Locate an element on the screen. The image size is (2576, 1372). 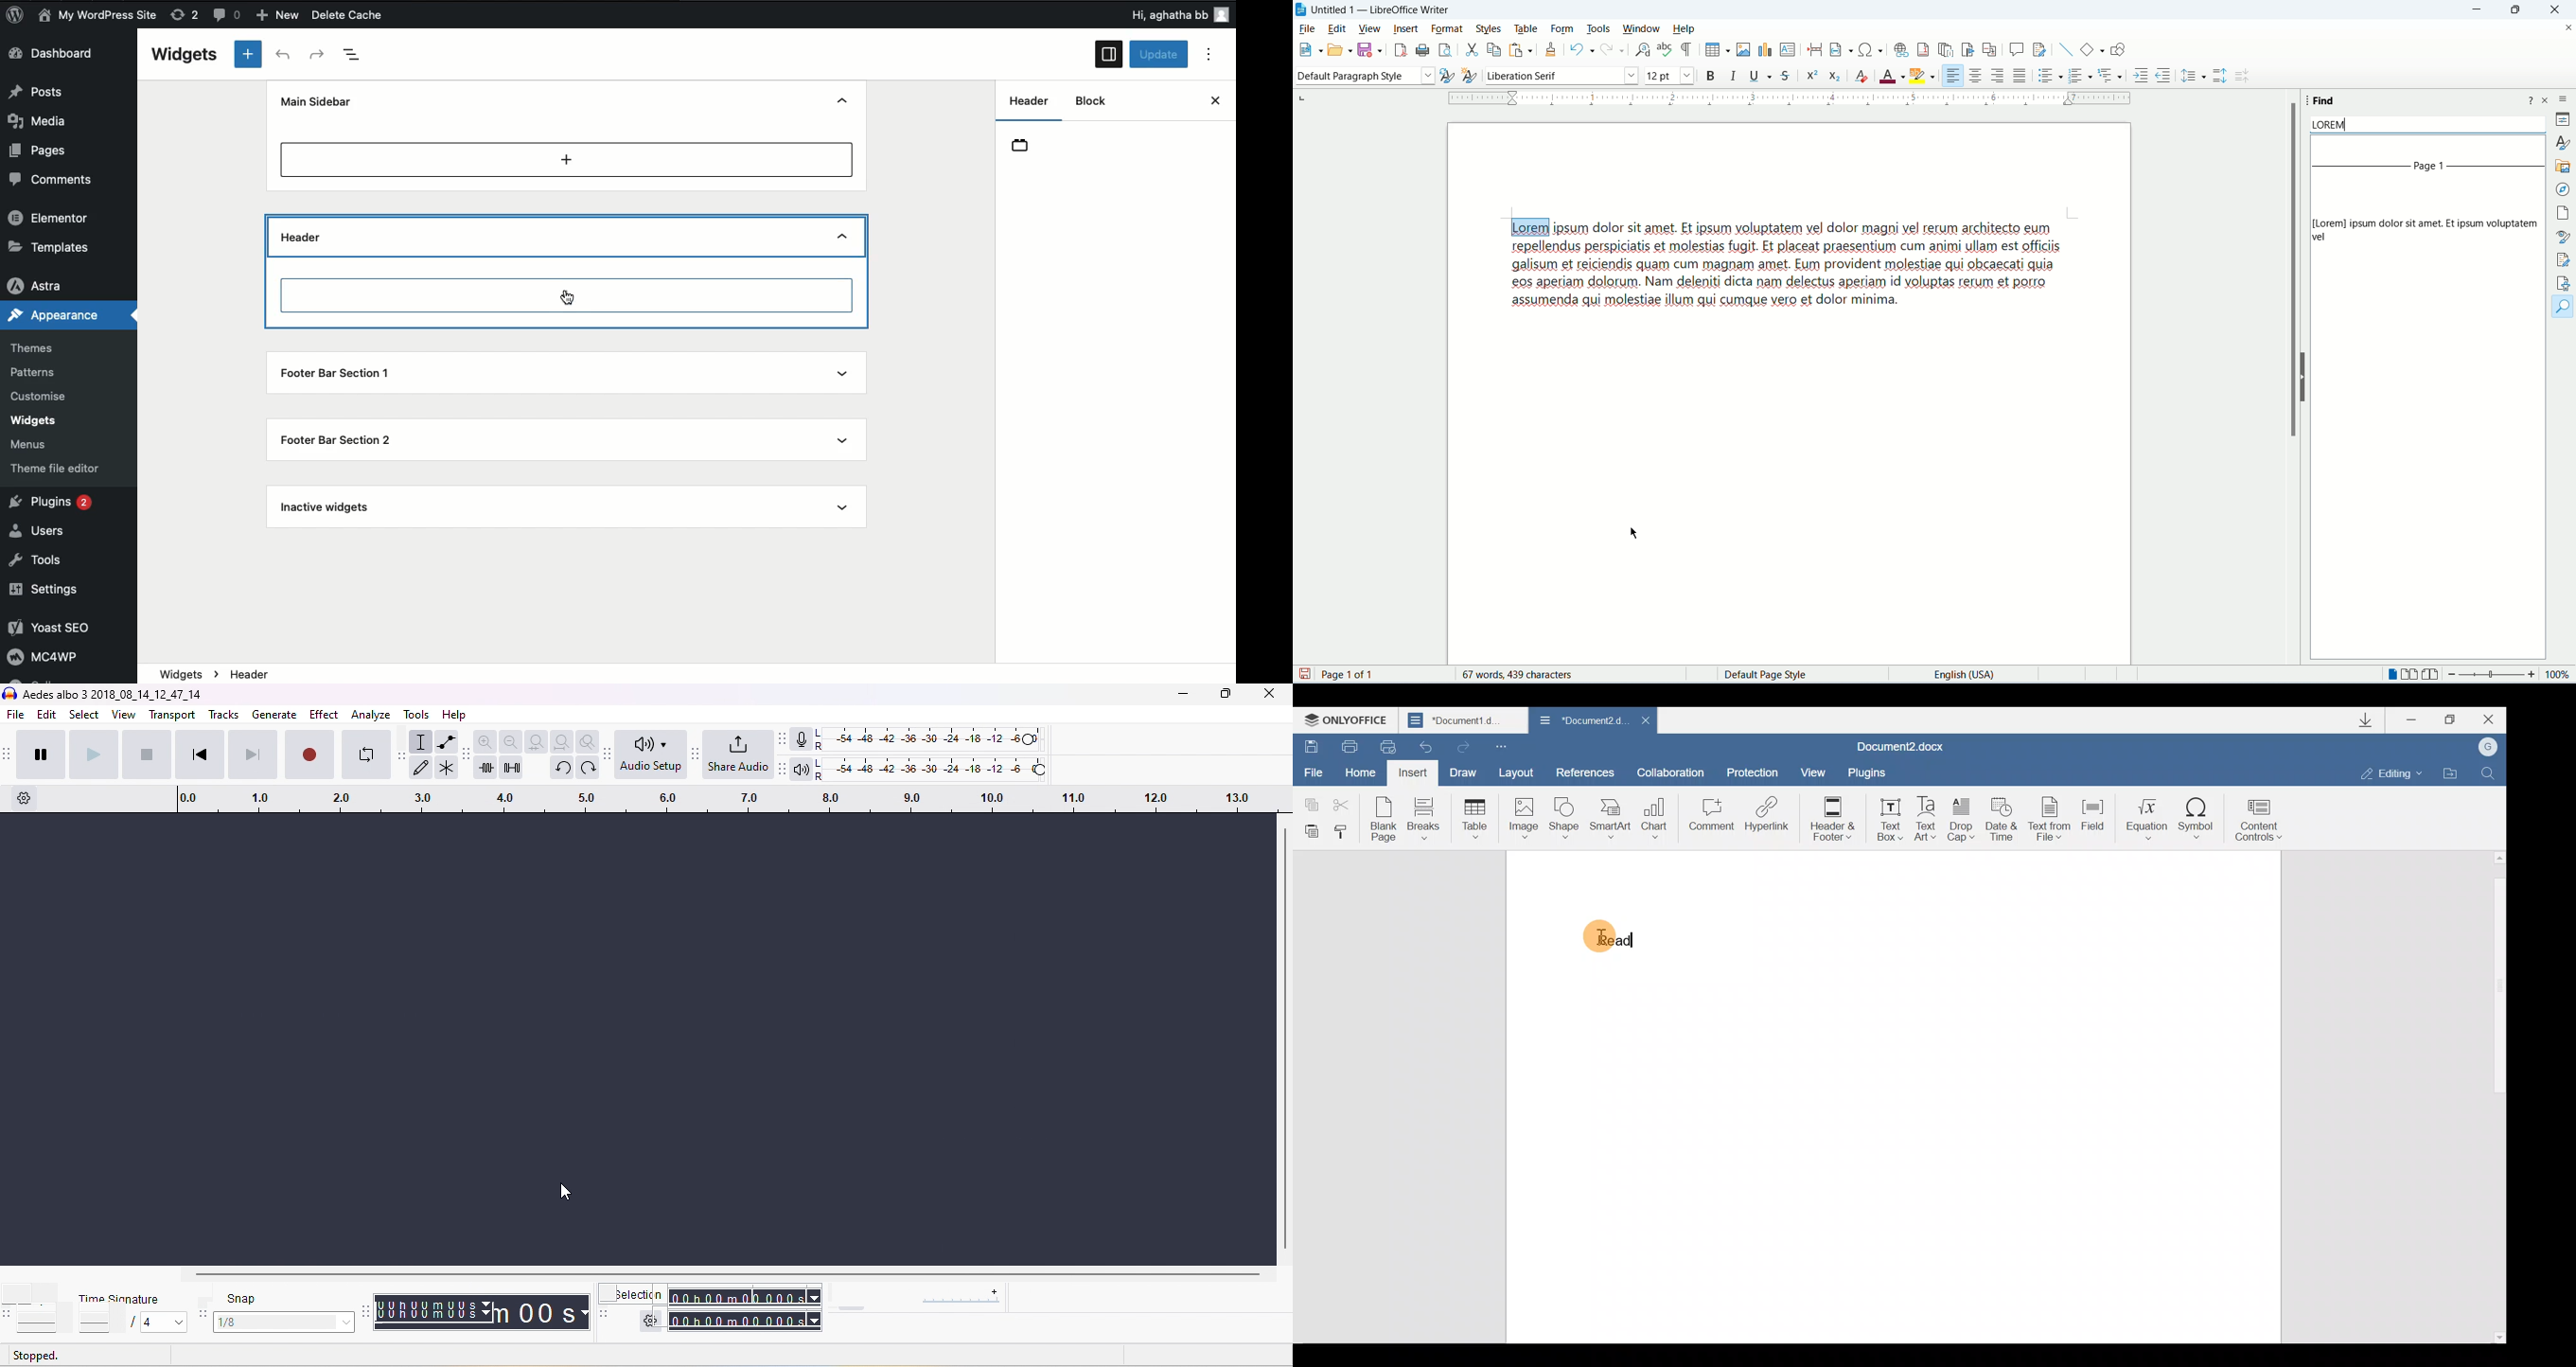
View is located at coordinates (1809, 771).